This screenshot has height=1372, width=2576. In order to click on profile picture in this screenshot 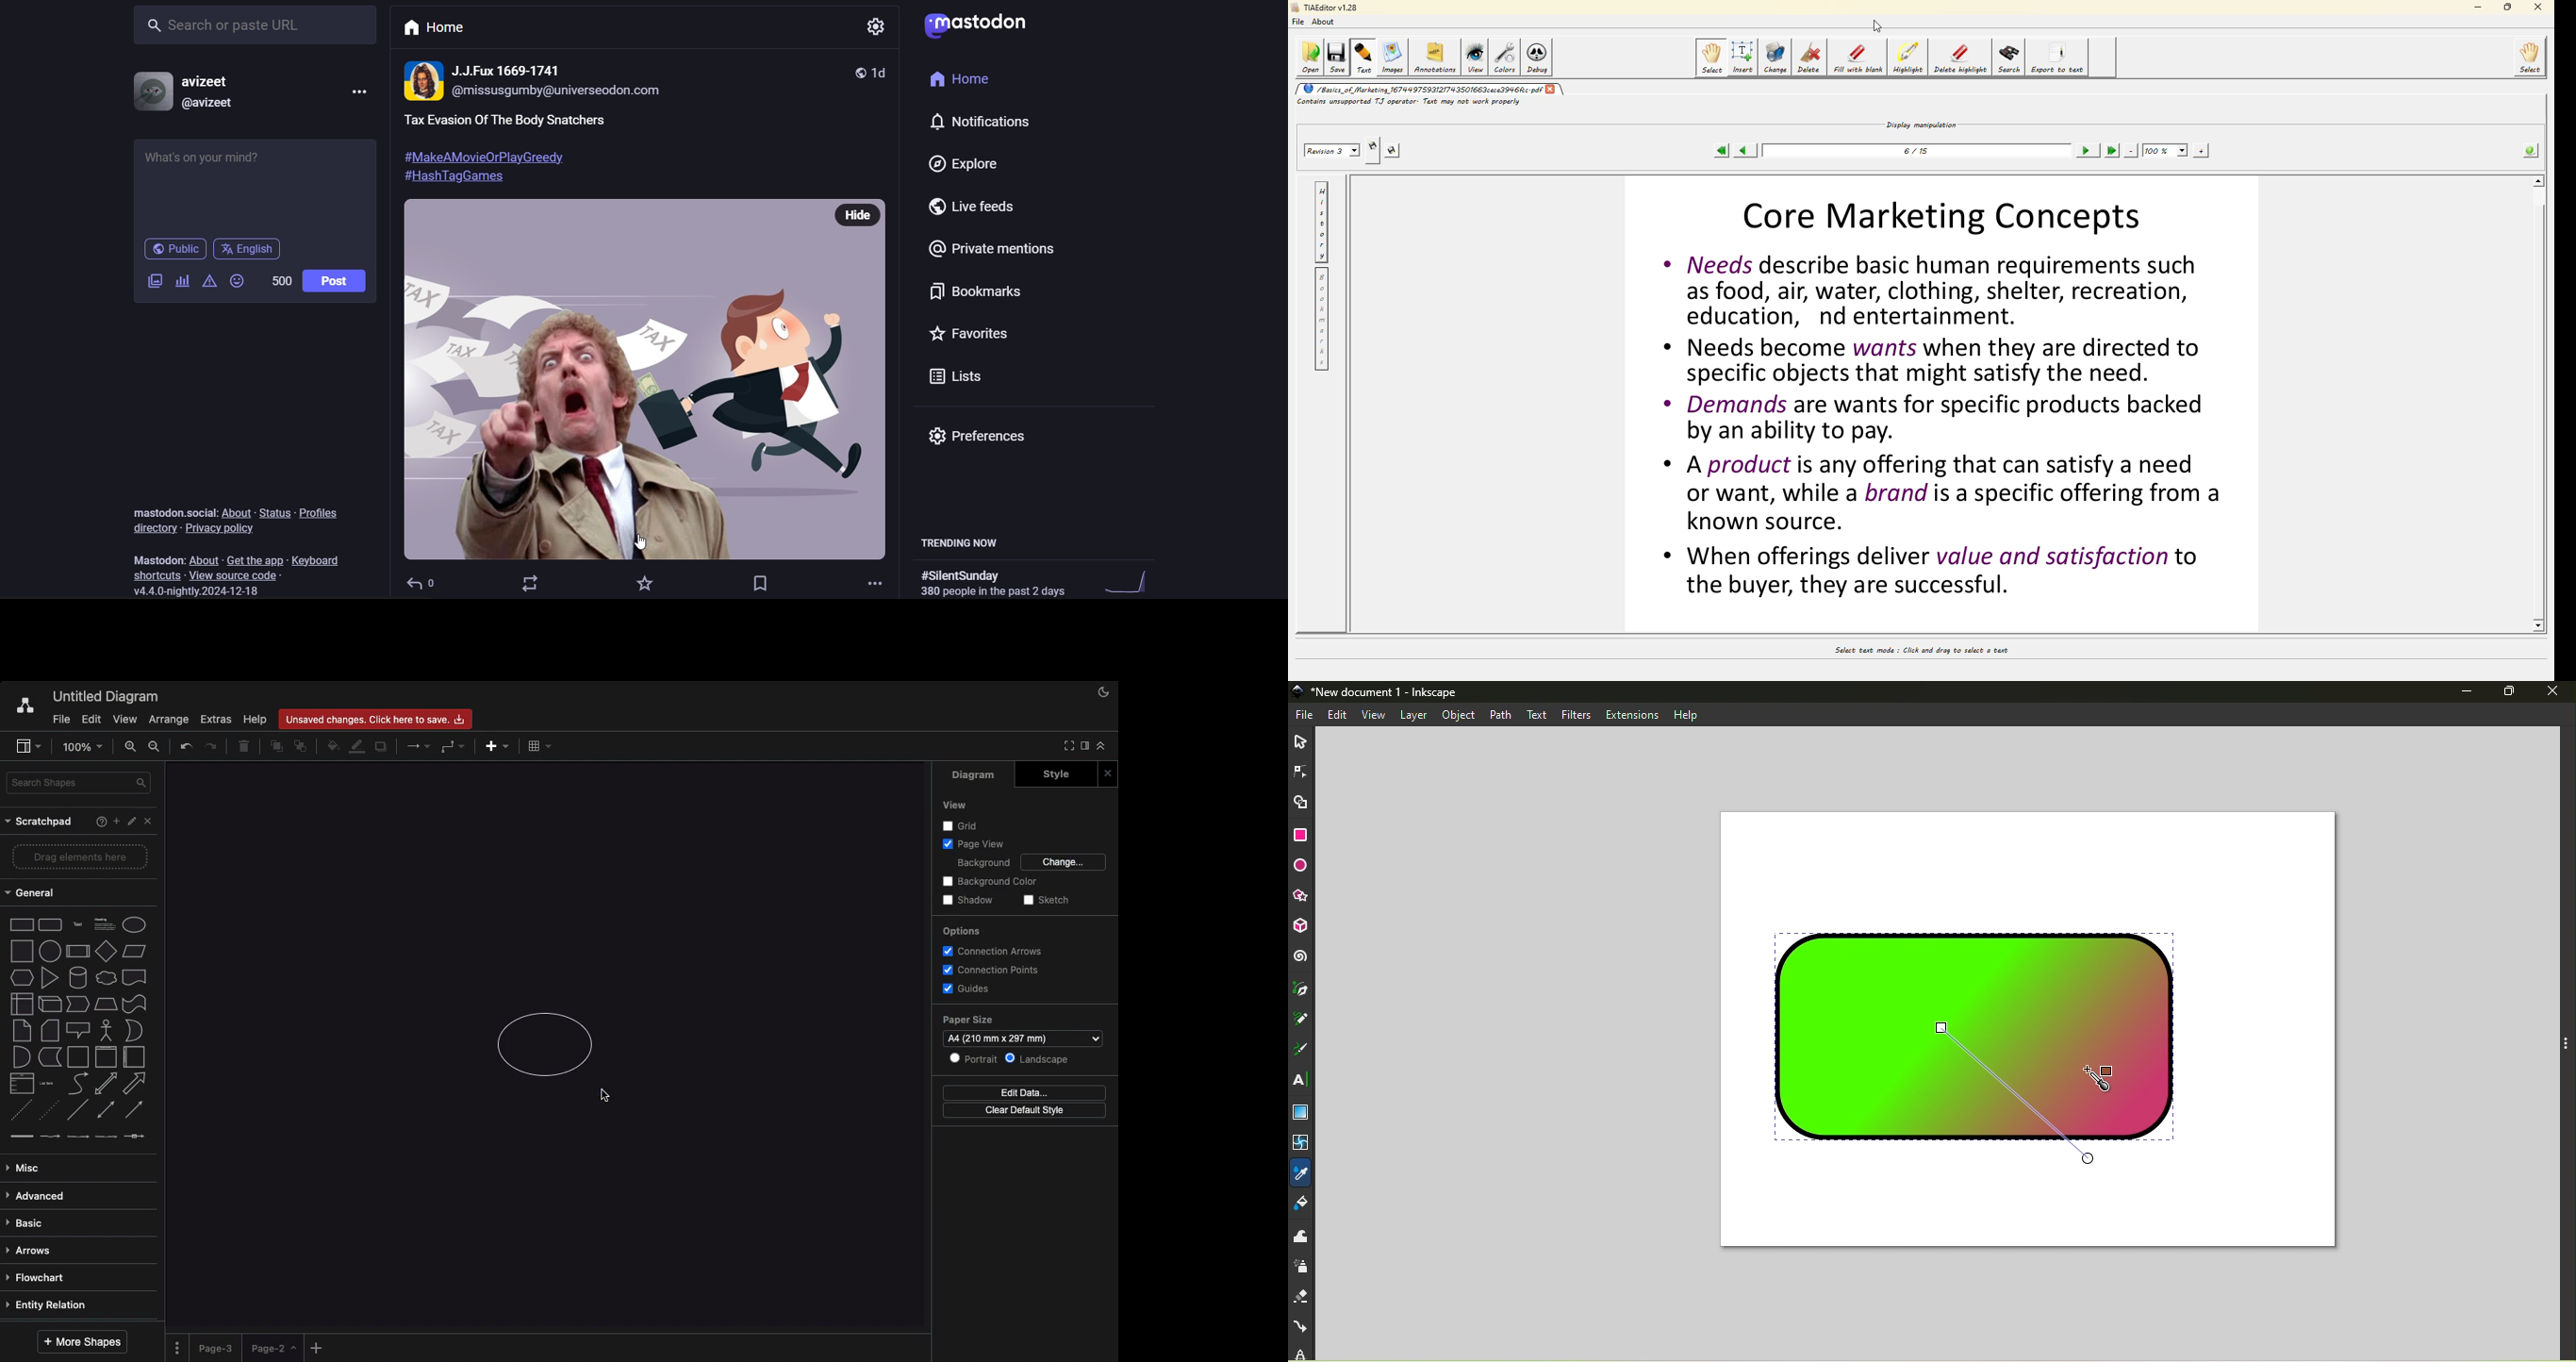, I will do `click(151, 92)`.